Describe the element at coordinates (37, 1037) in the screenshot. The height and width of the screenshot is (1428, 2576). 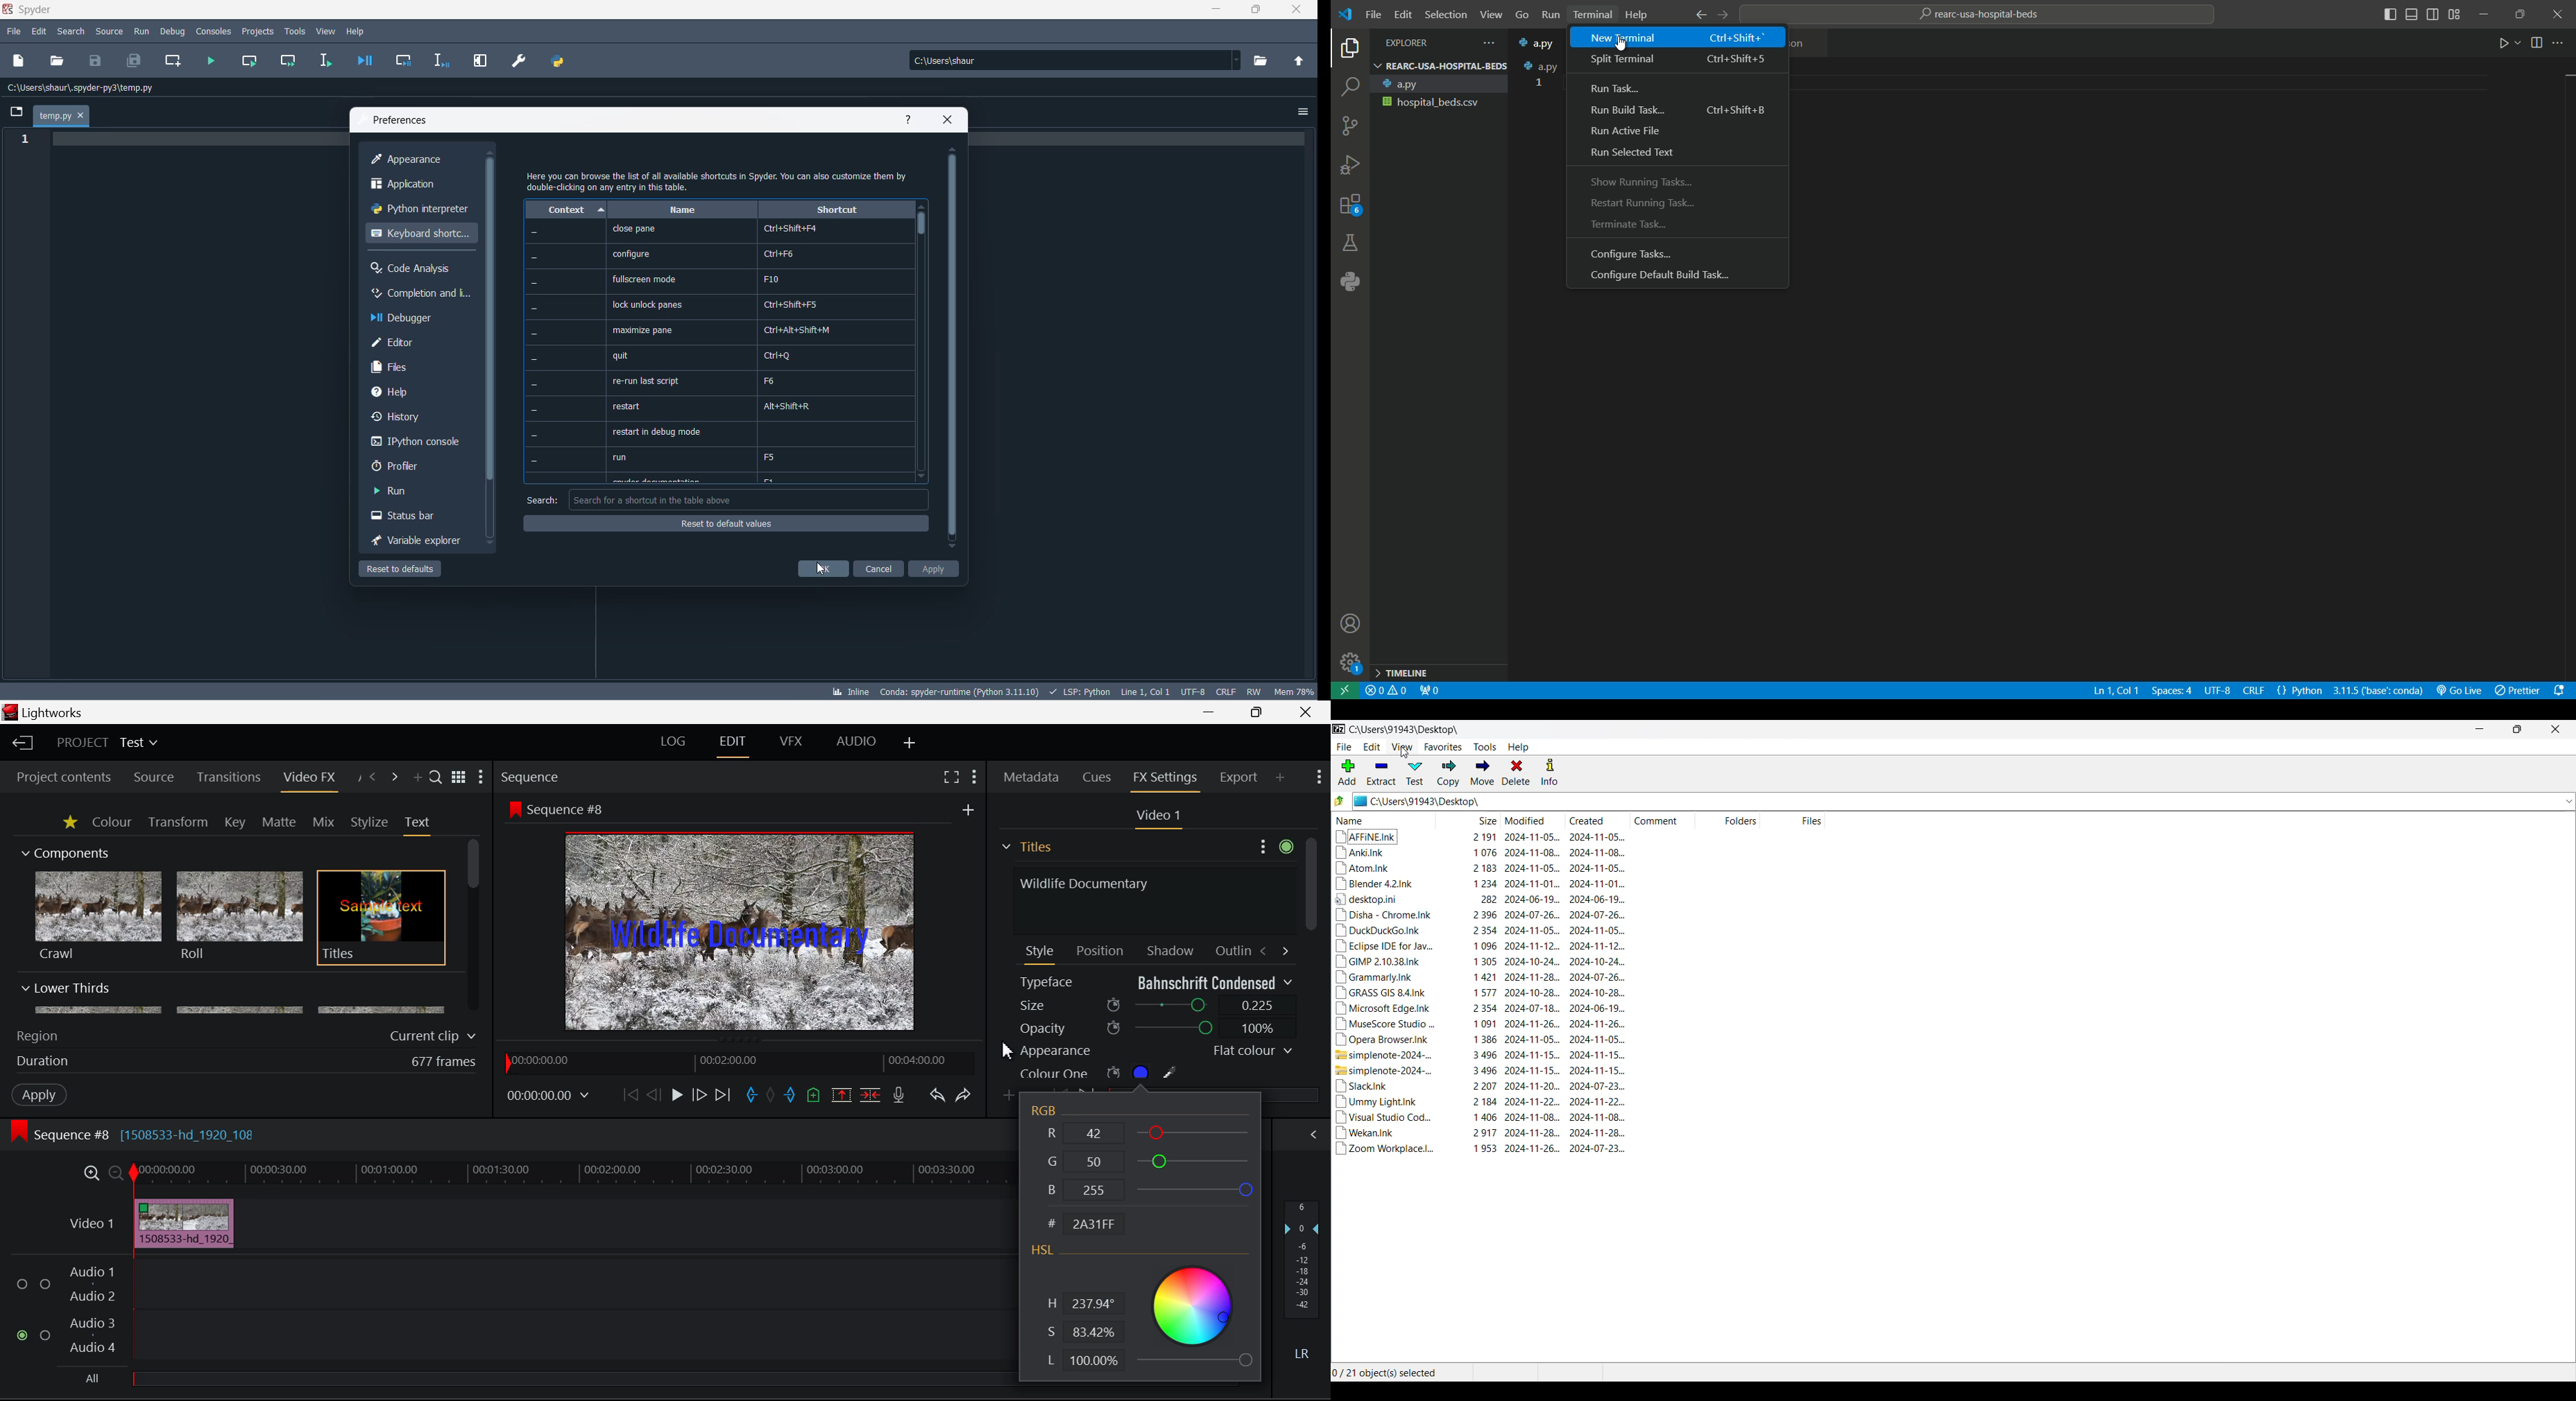
I see `Region` at that location.